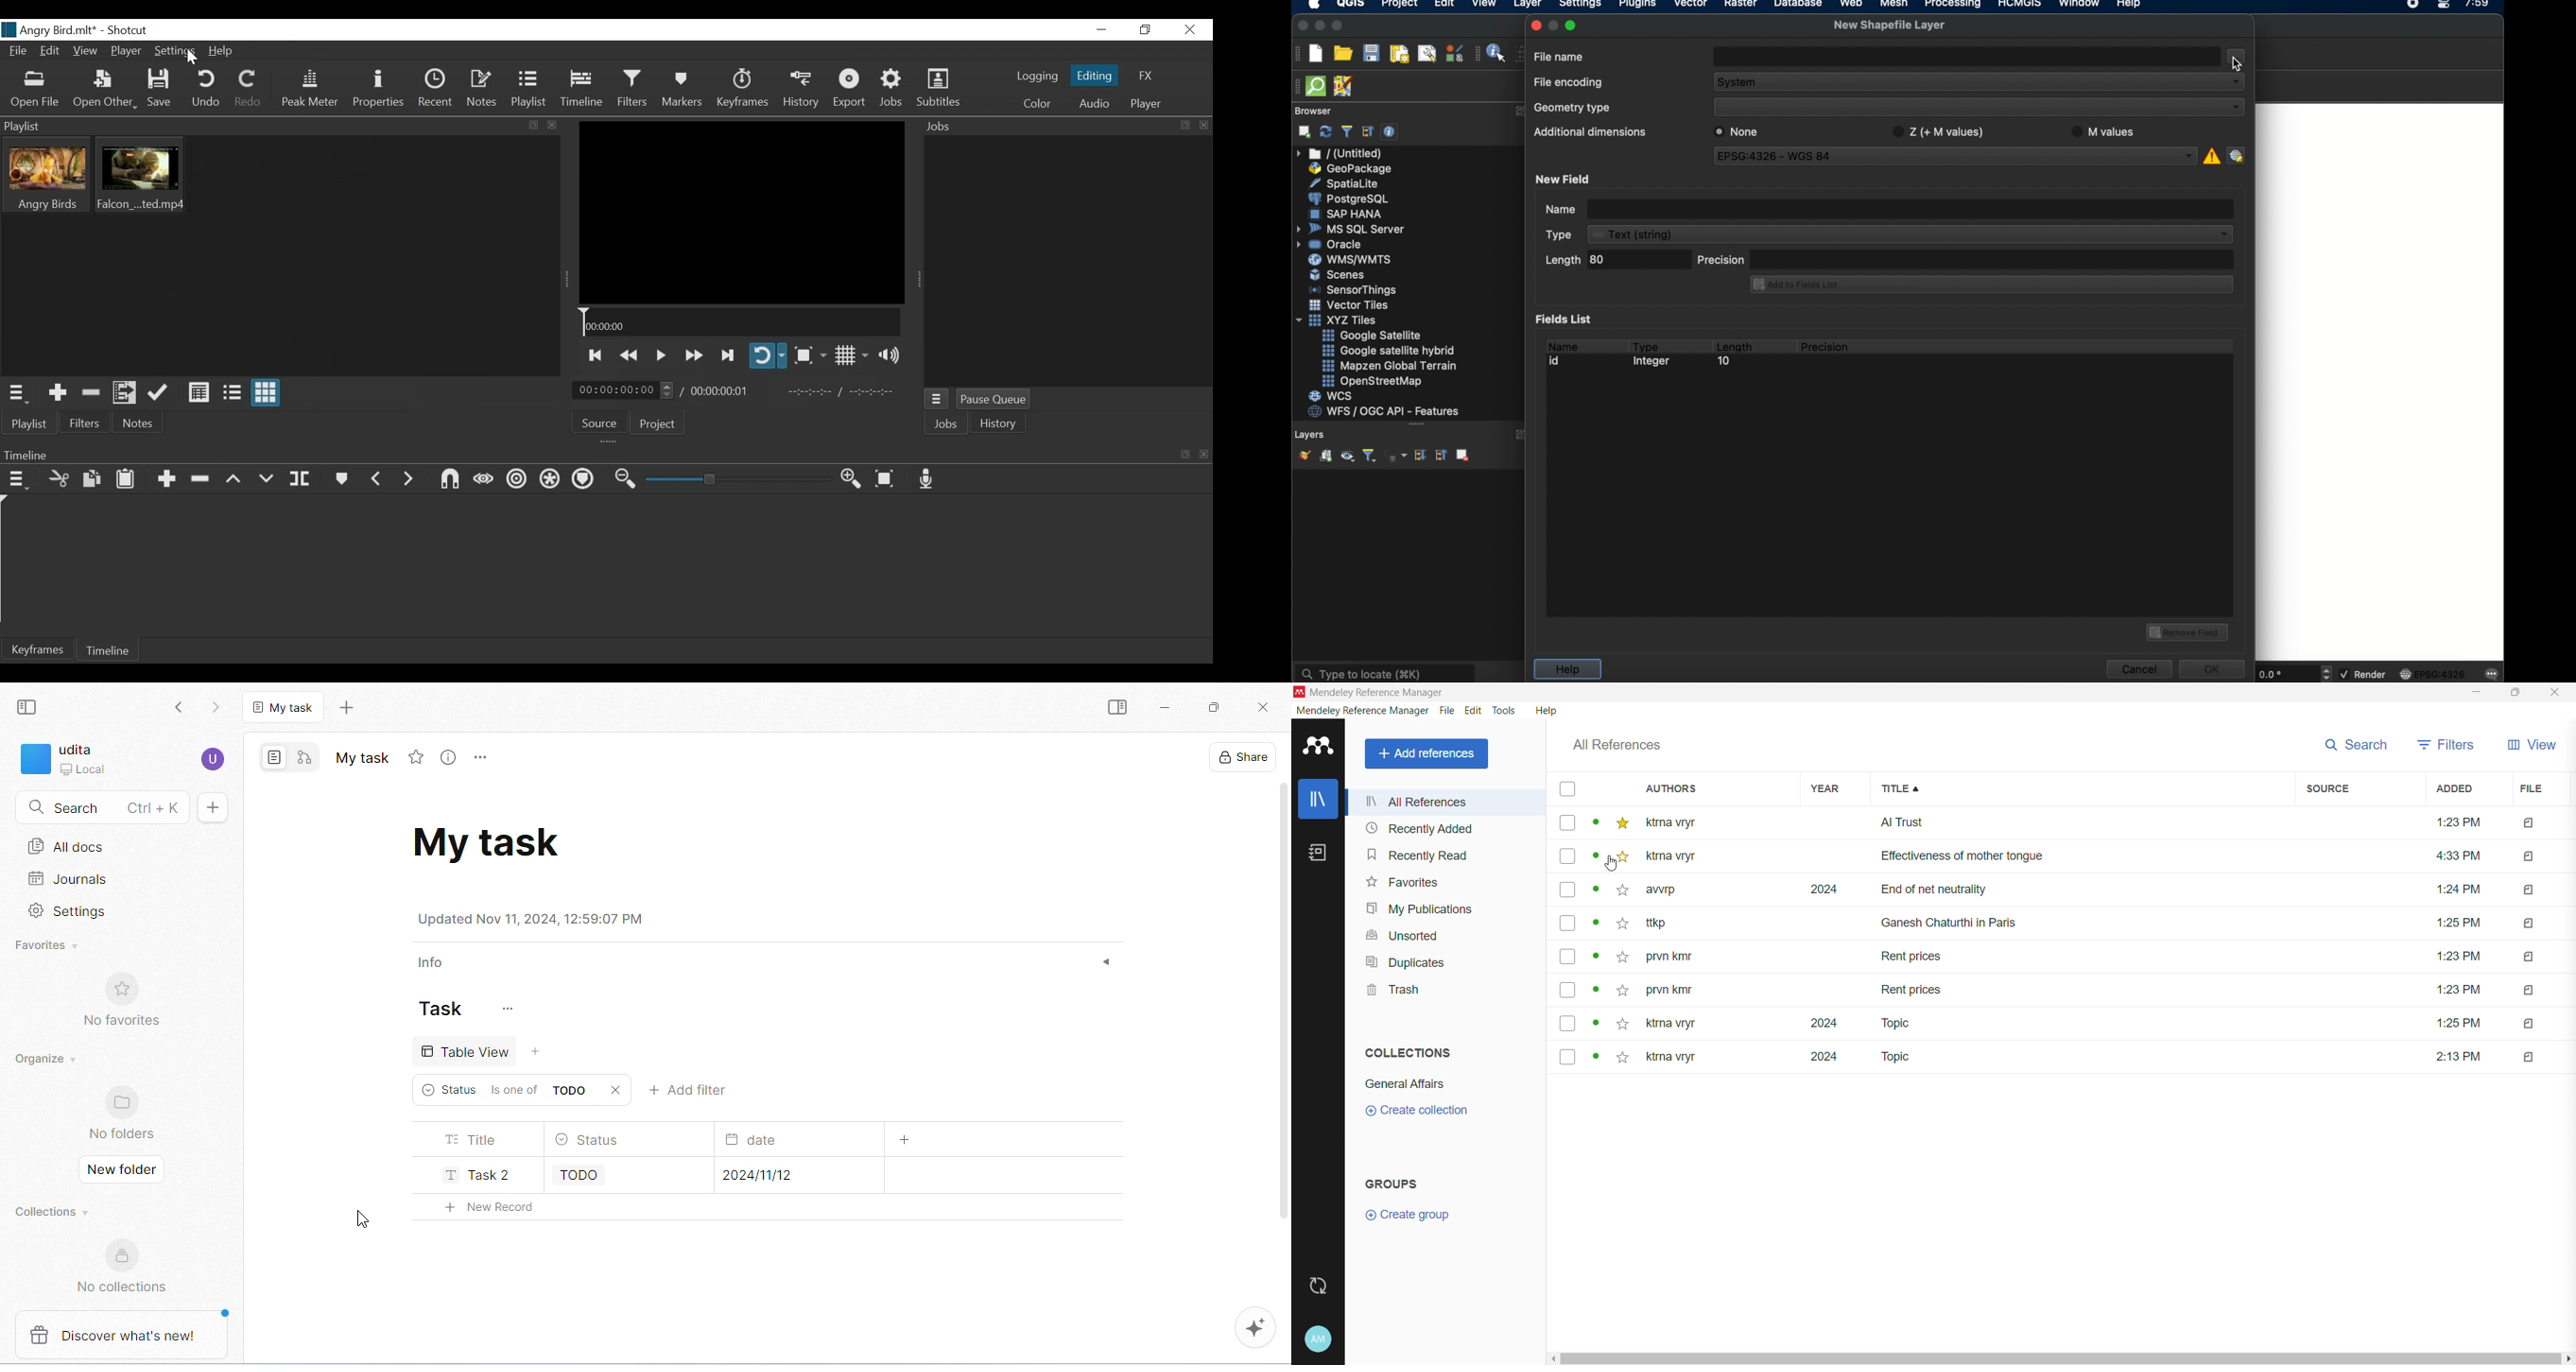 This screenshot has height=1372, width=2576. I want to click on Timeline, so click(581, 90).